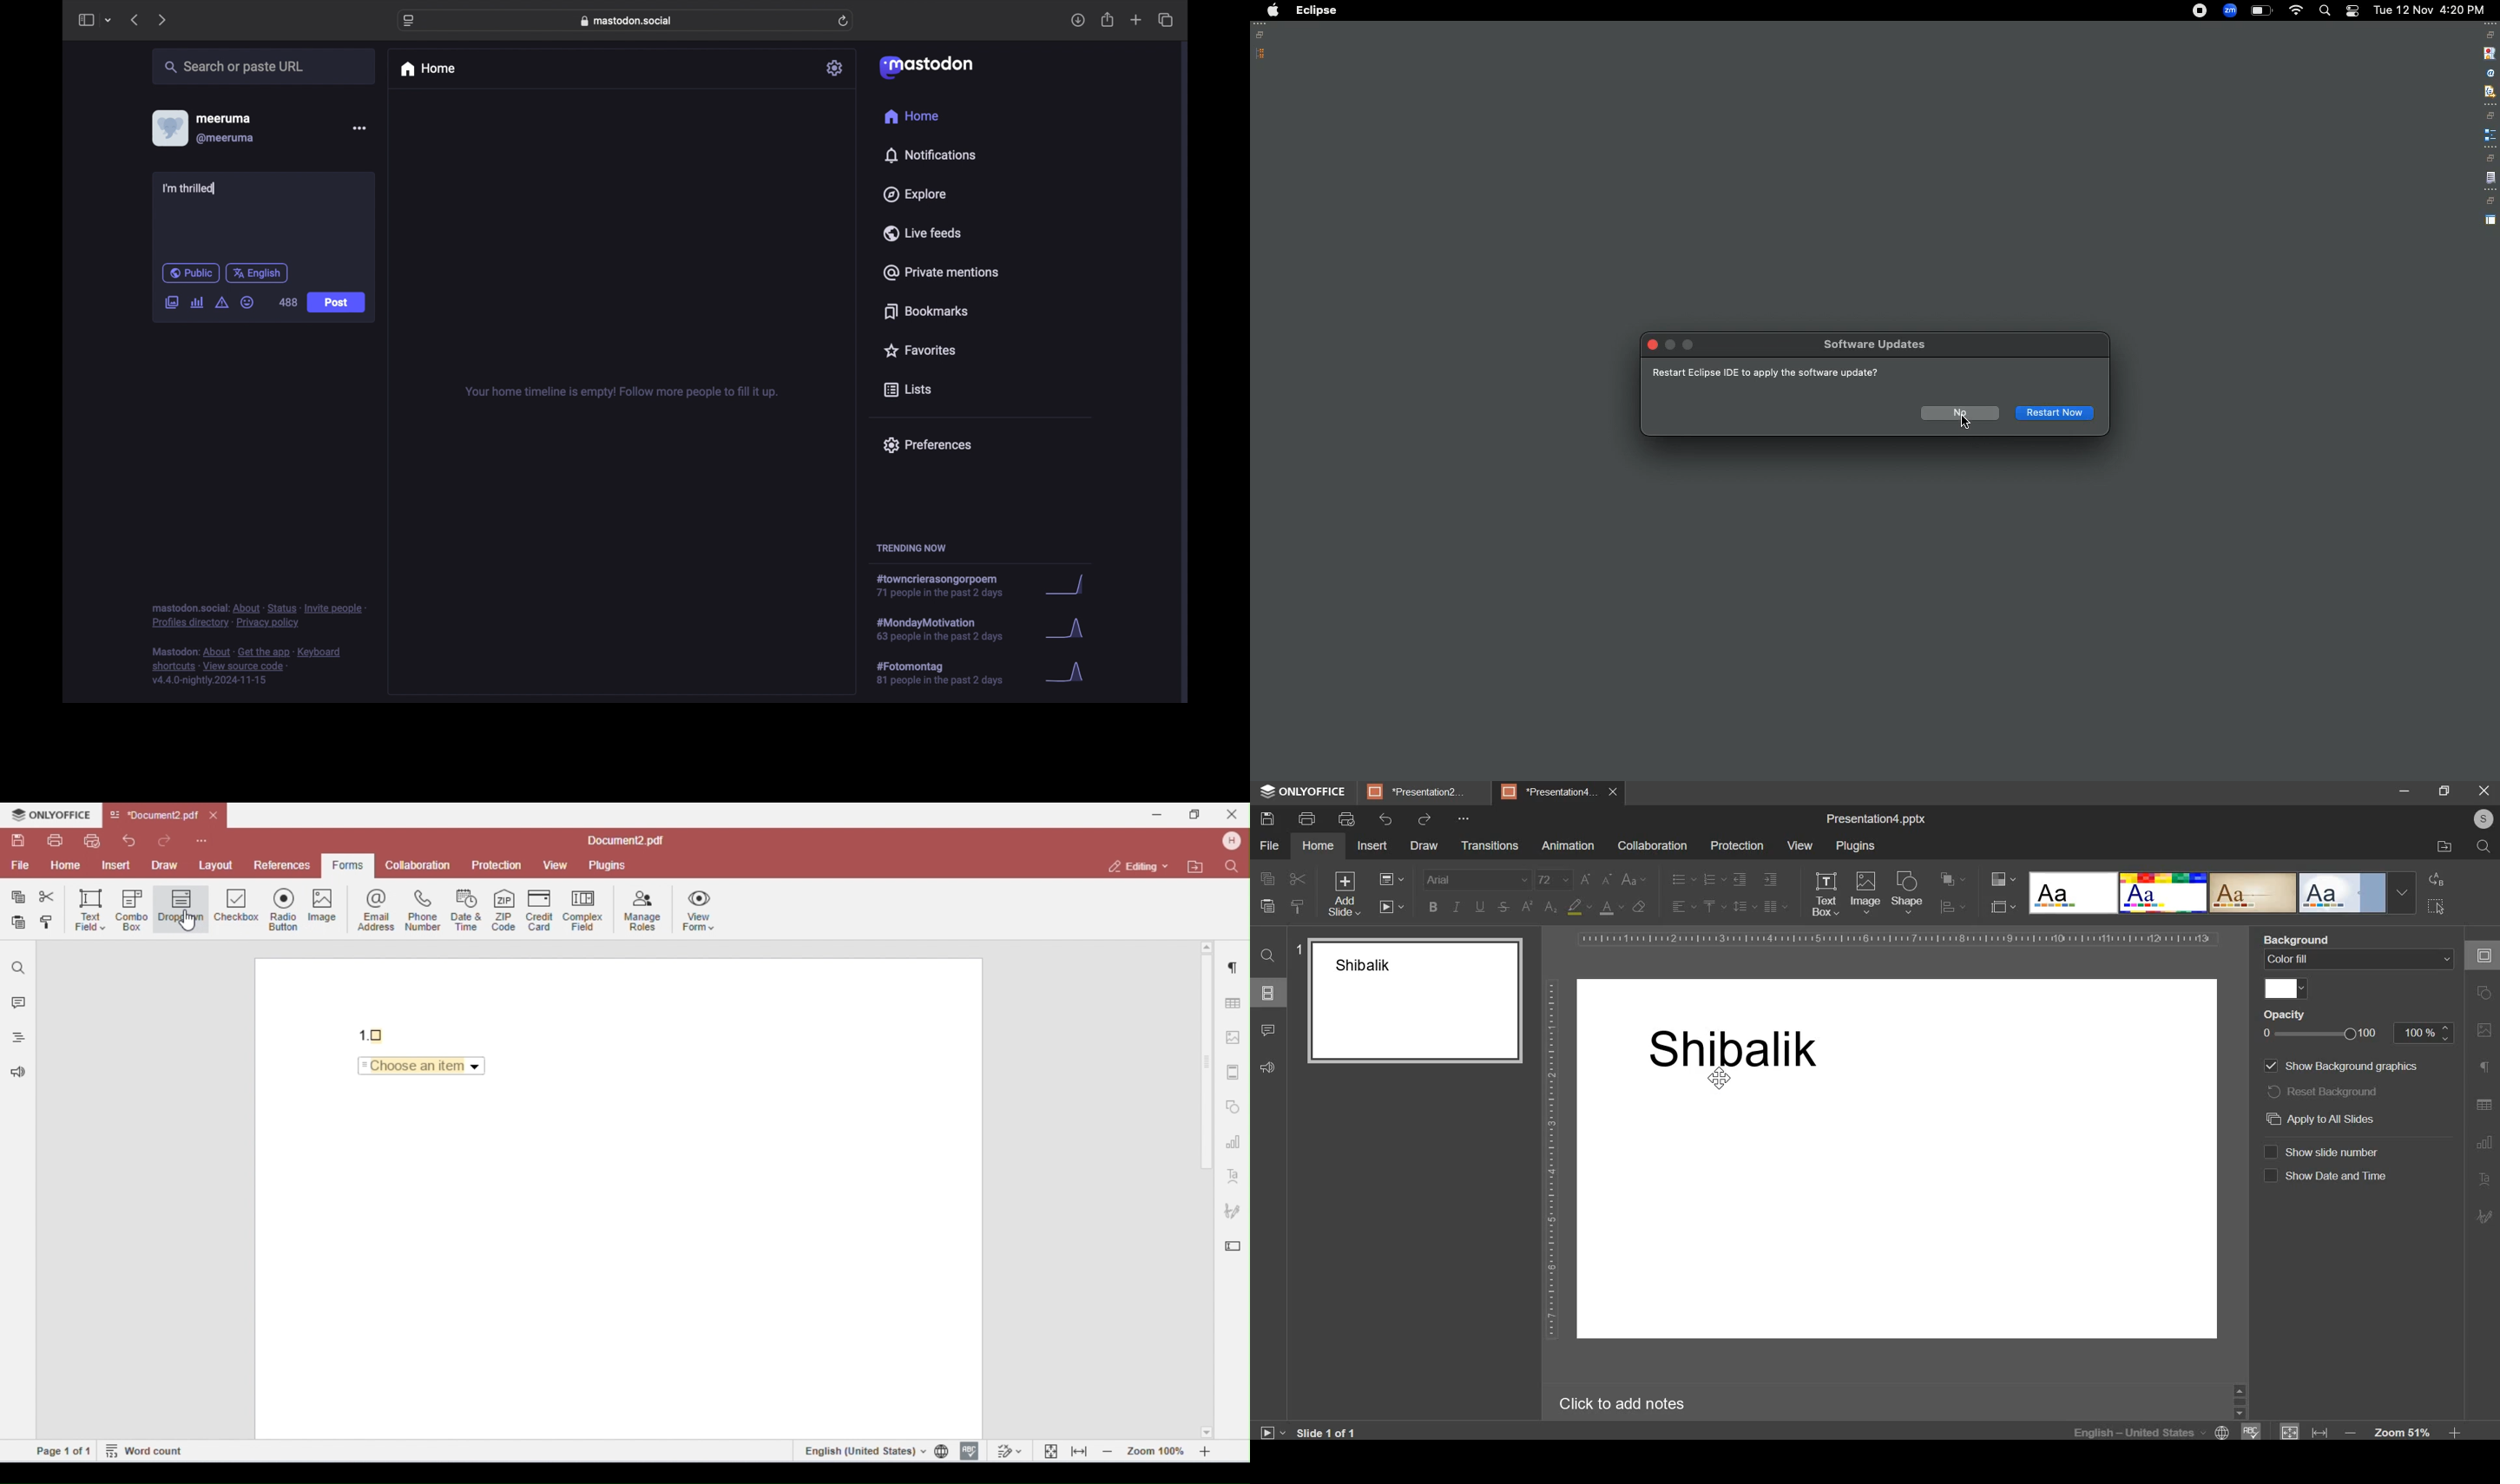 The width and height of the screenshot is (2520, 1484). What do you see at coordinates (2294, 1015) in the screenshot?
I see `opacity` at bounding box center [2294, 1015].